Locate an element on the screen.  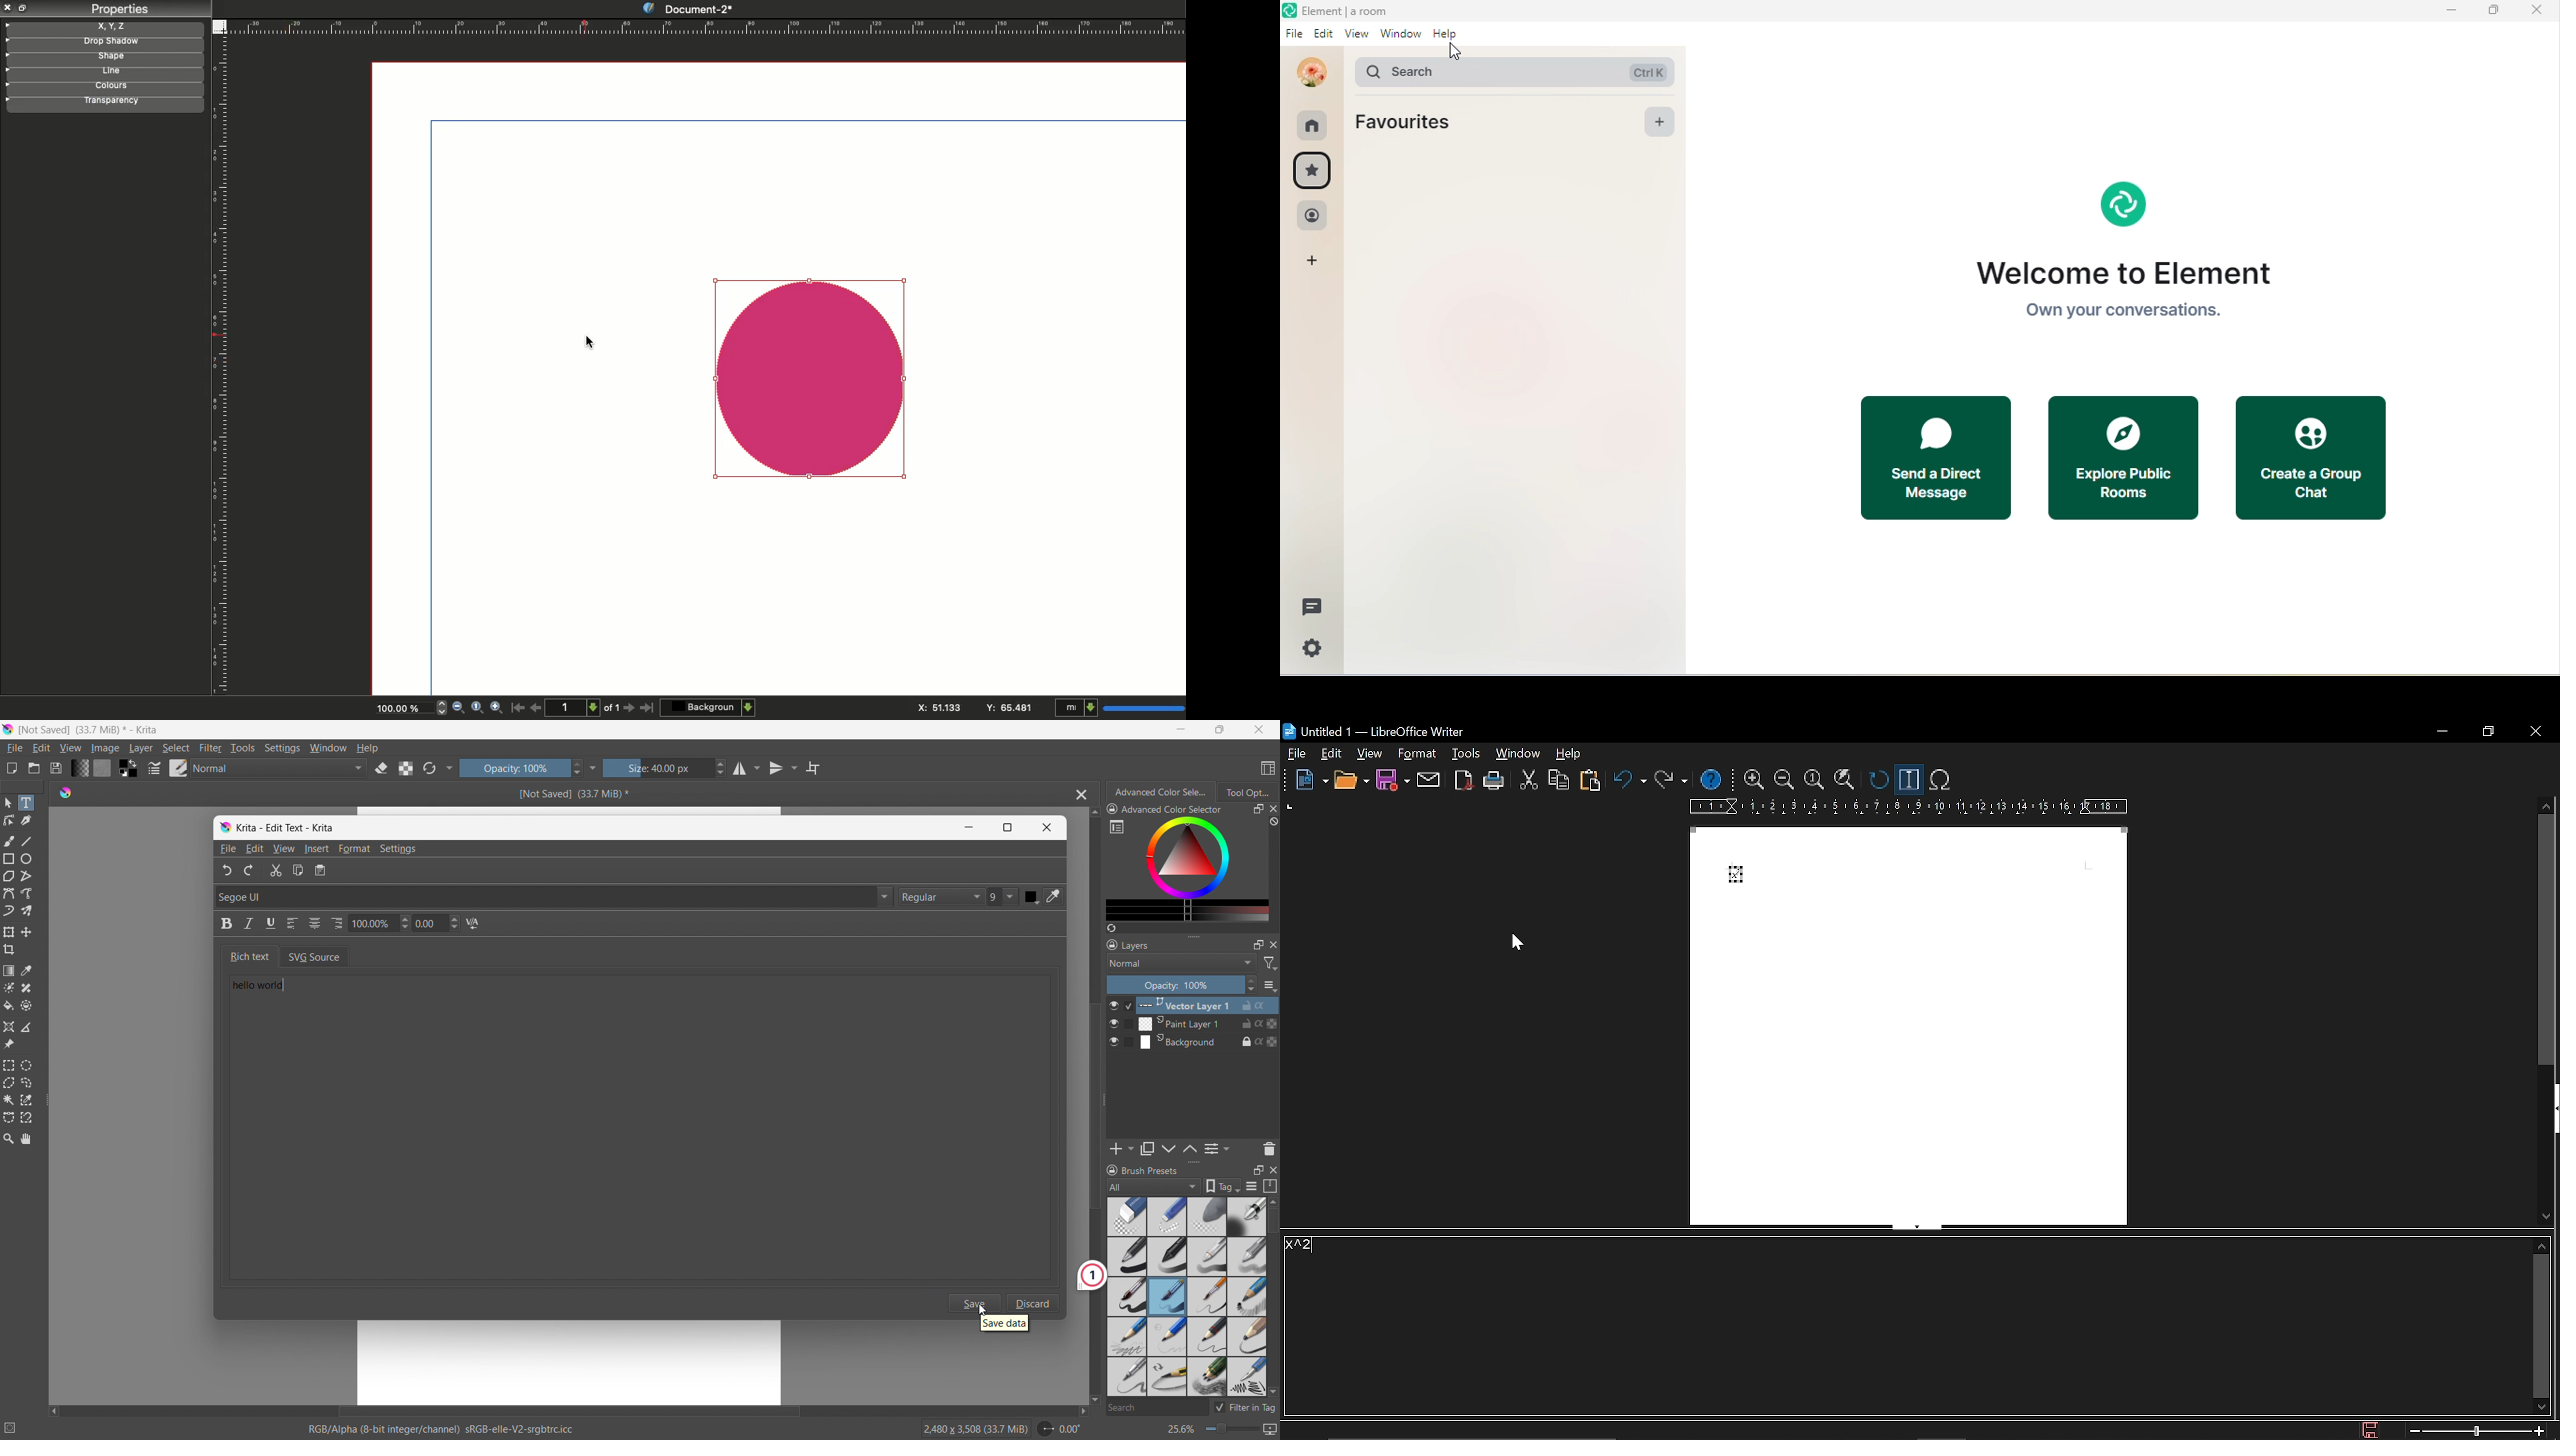
minimize is located at coordinates (2454, 10).